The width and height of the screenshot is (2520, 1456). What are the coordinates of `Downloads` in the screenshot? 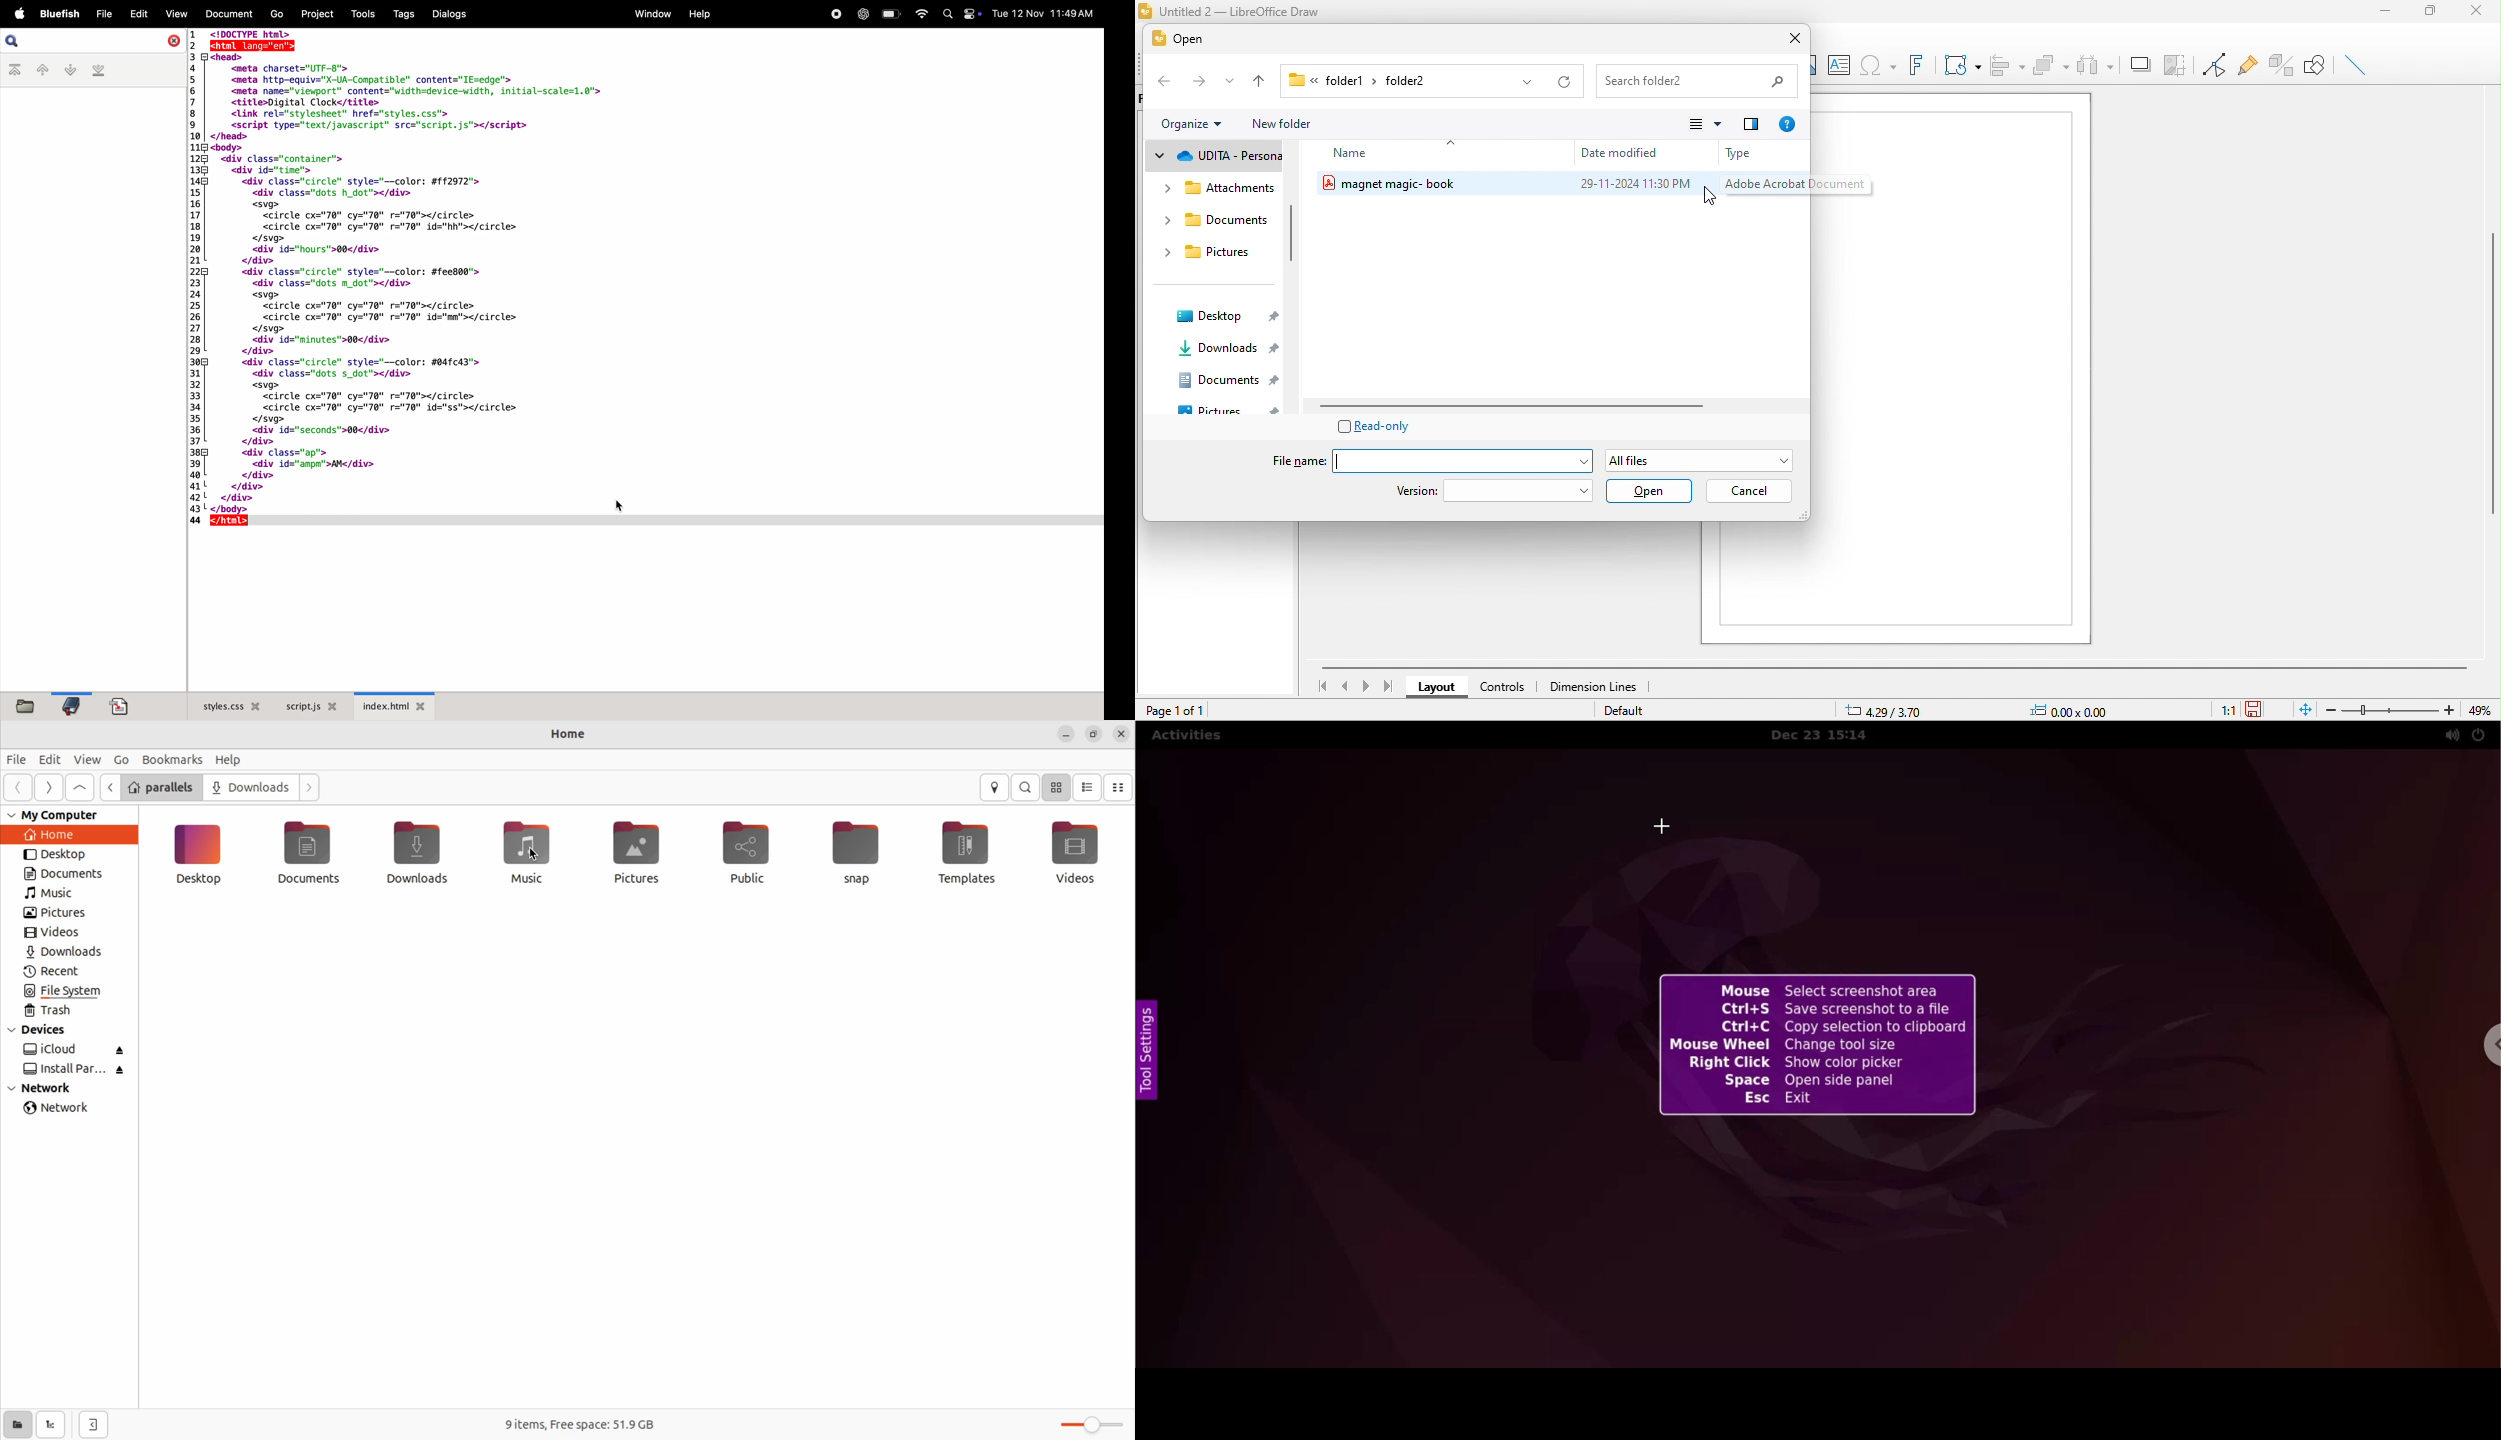 It's located at (252, 788).